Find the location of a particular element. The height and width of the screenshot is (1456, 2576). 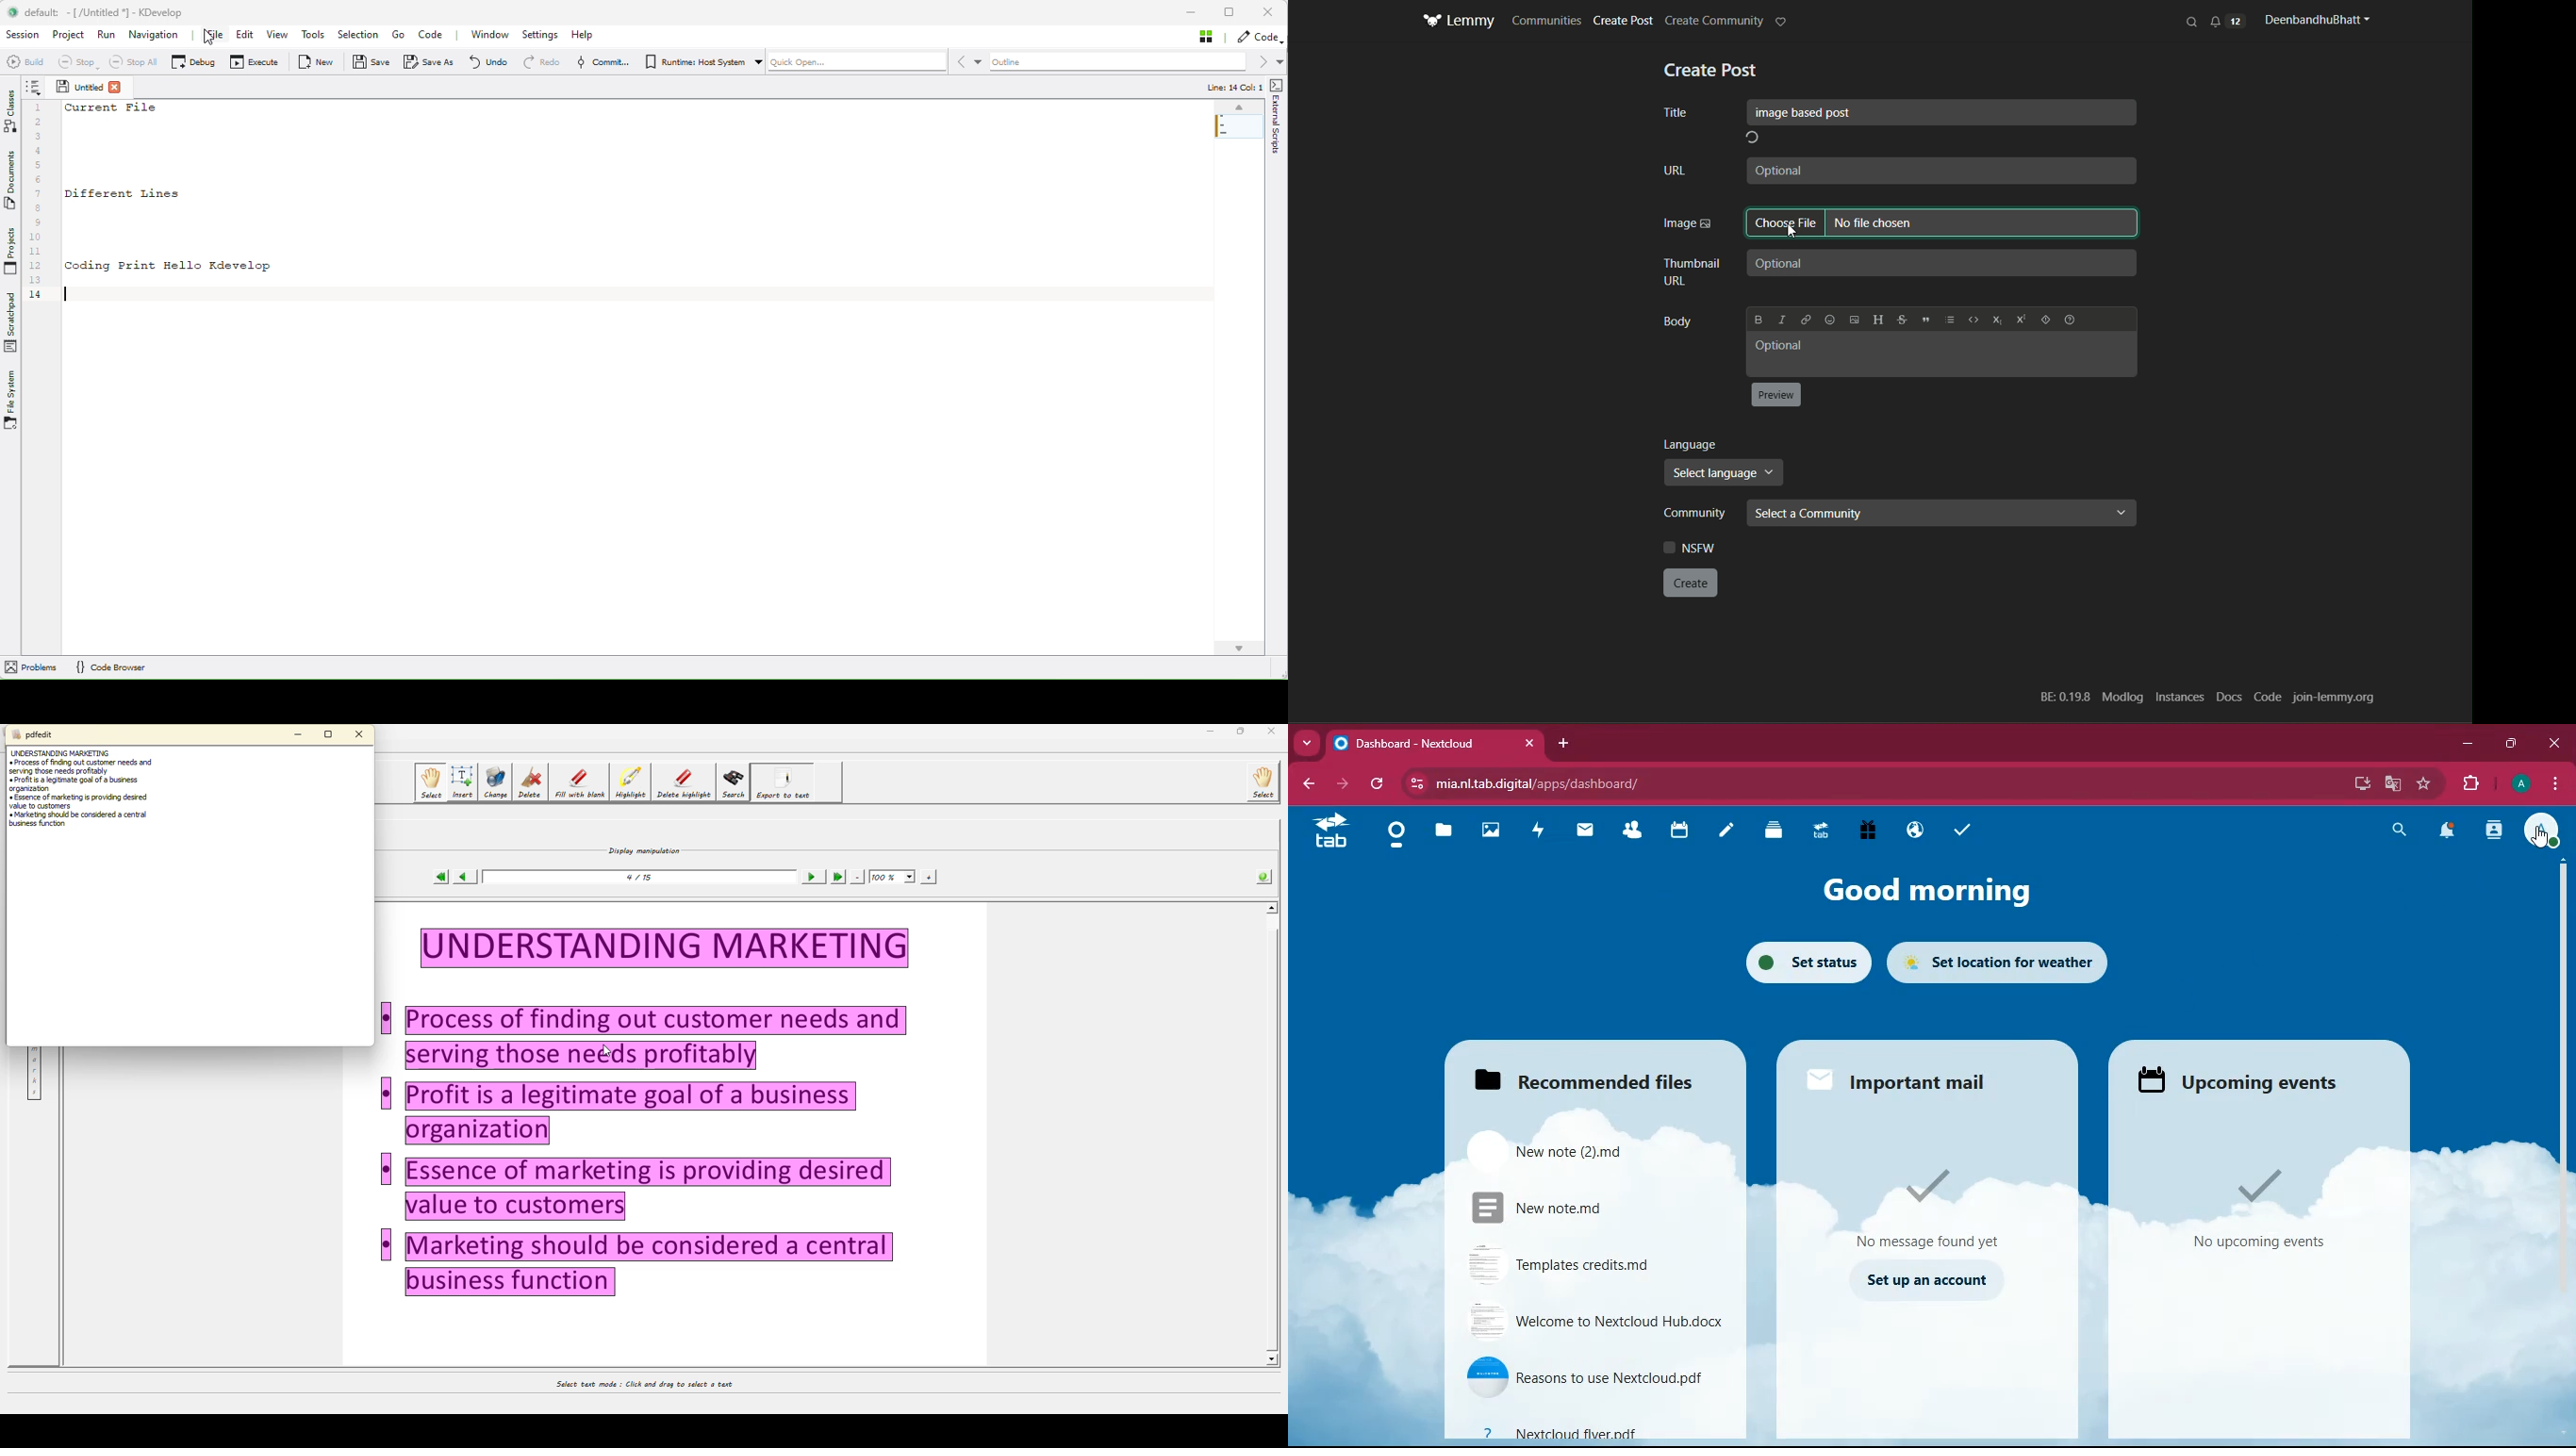

mail is located at coordinates (1590, 832).